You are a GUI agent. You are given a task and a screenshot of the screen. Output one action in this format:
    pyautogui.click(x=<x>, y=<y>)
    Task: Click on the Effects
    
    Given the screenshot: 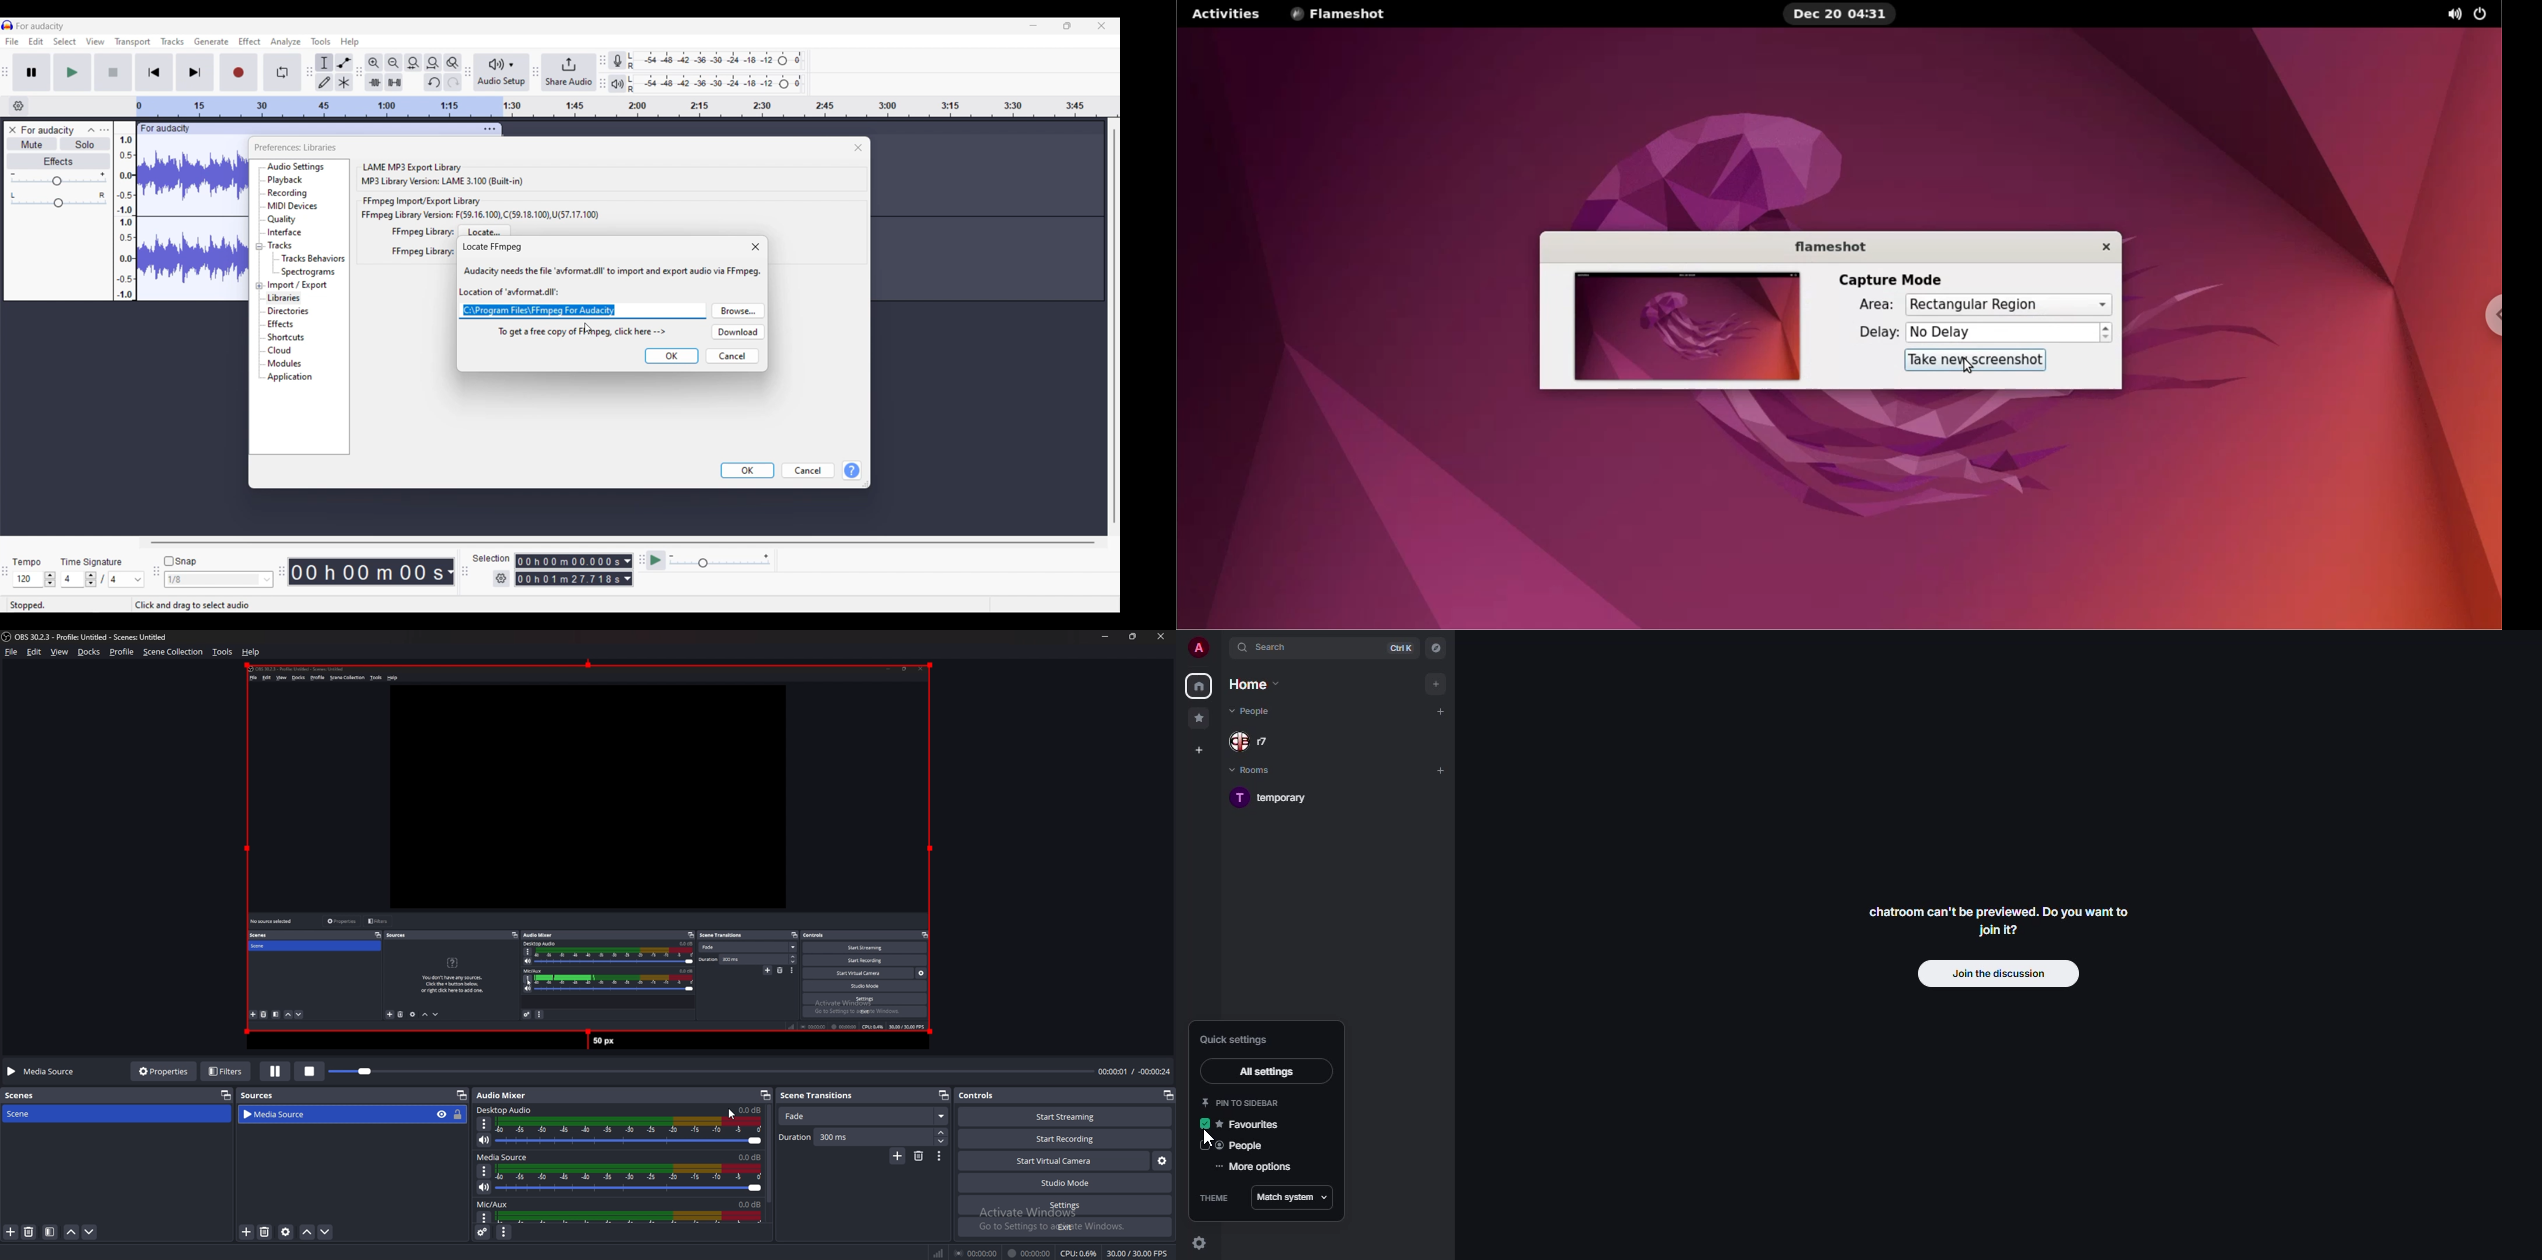 What is the action you would take?
    pyautogui.click(x=281, y=324)
    